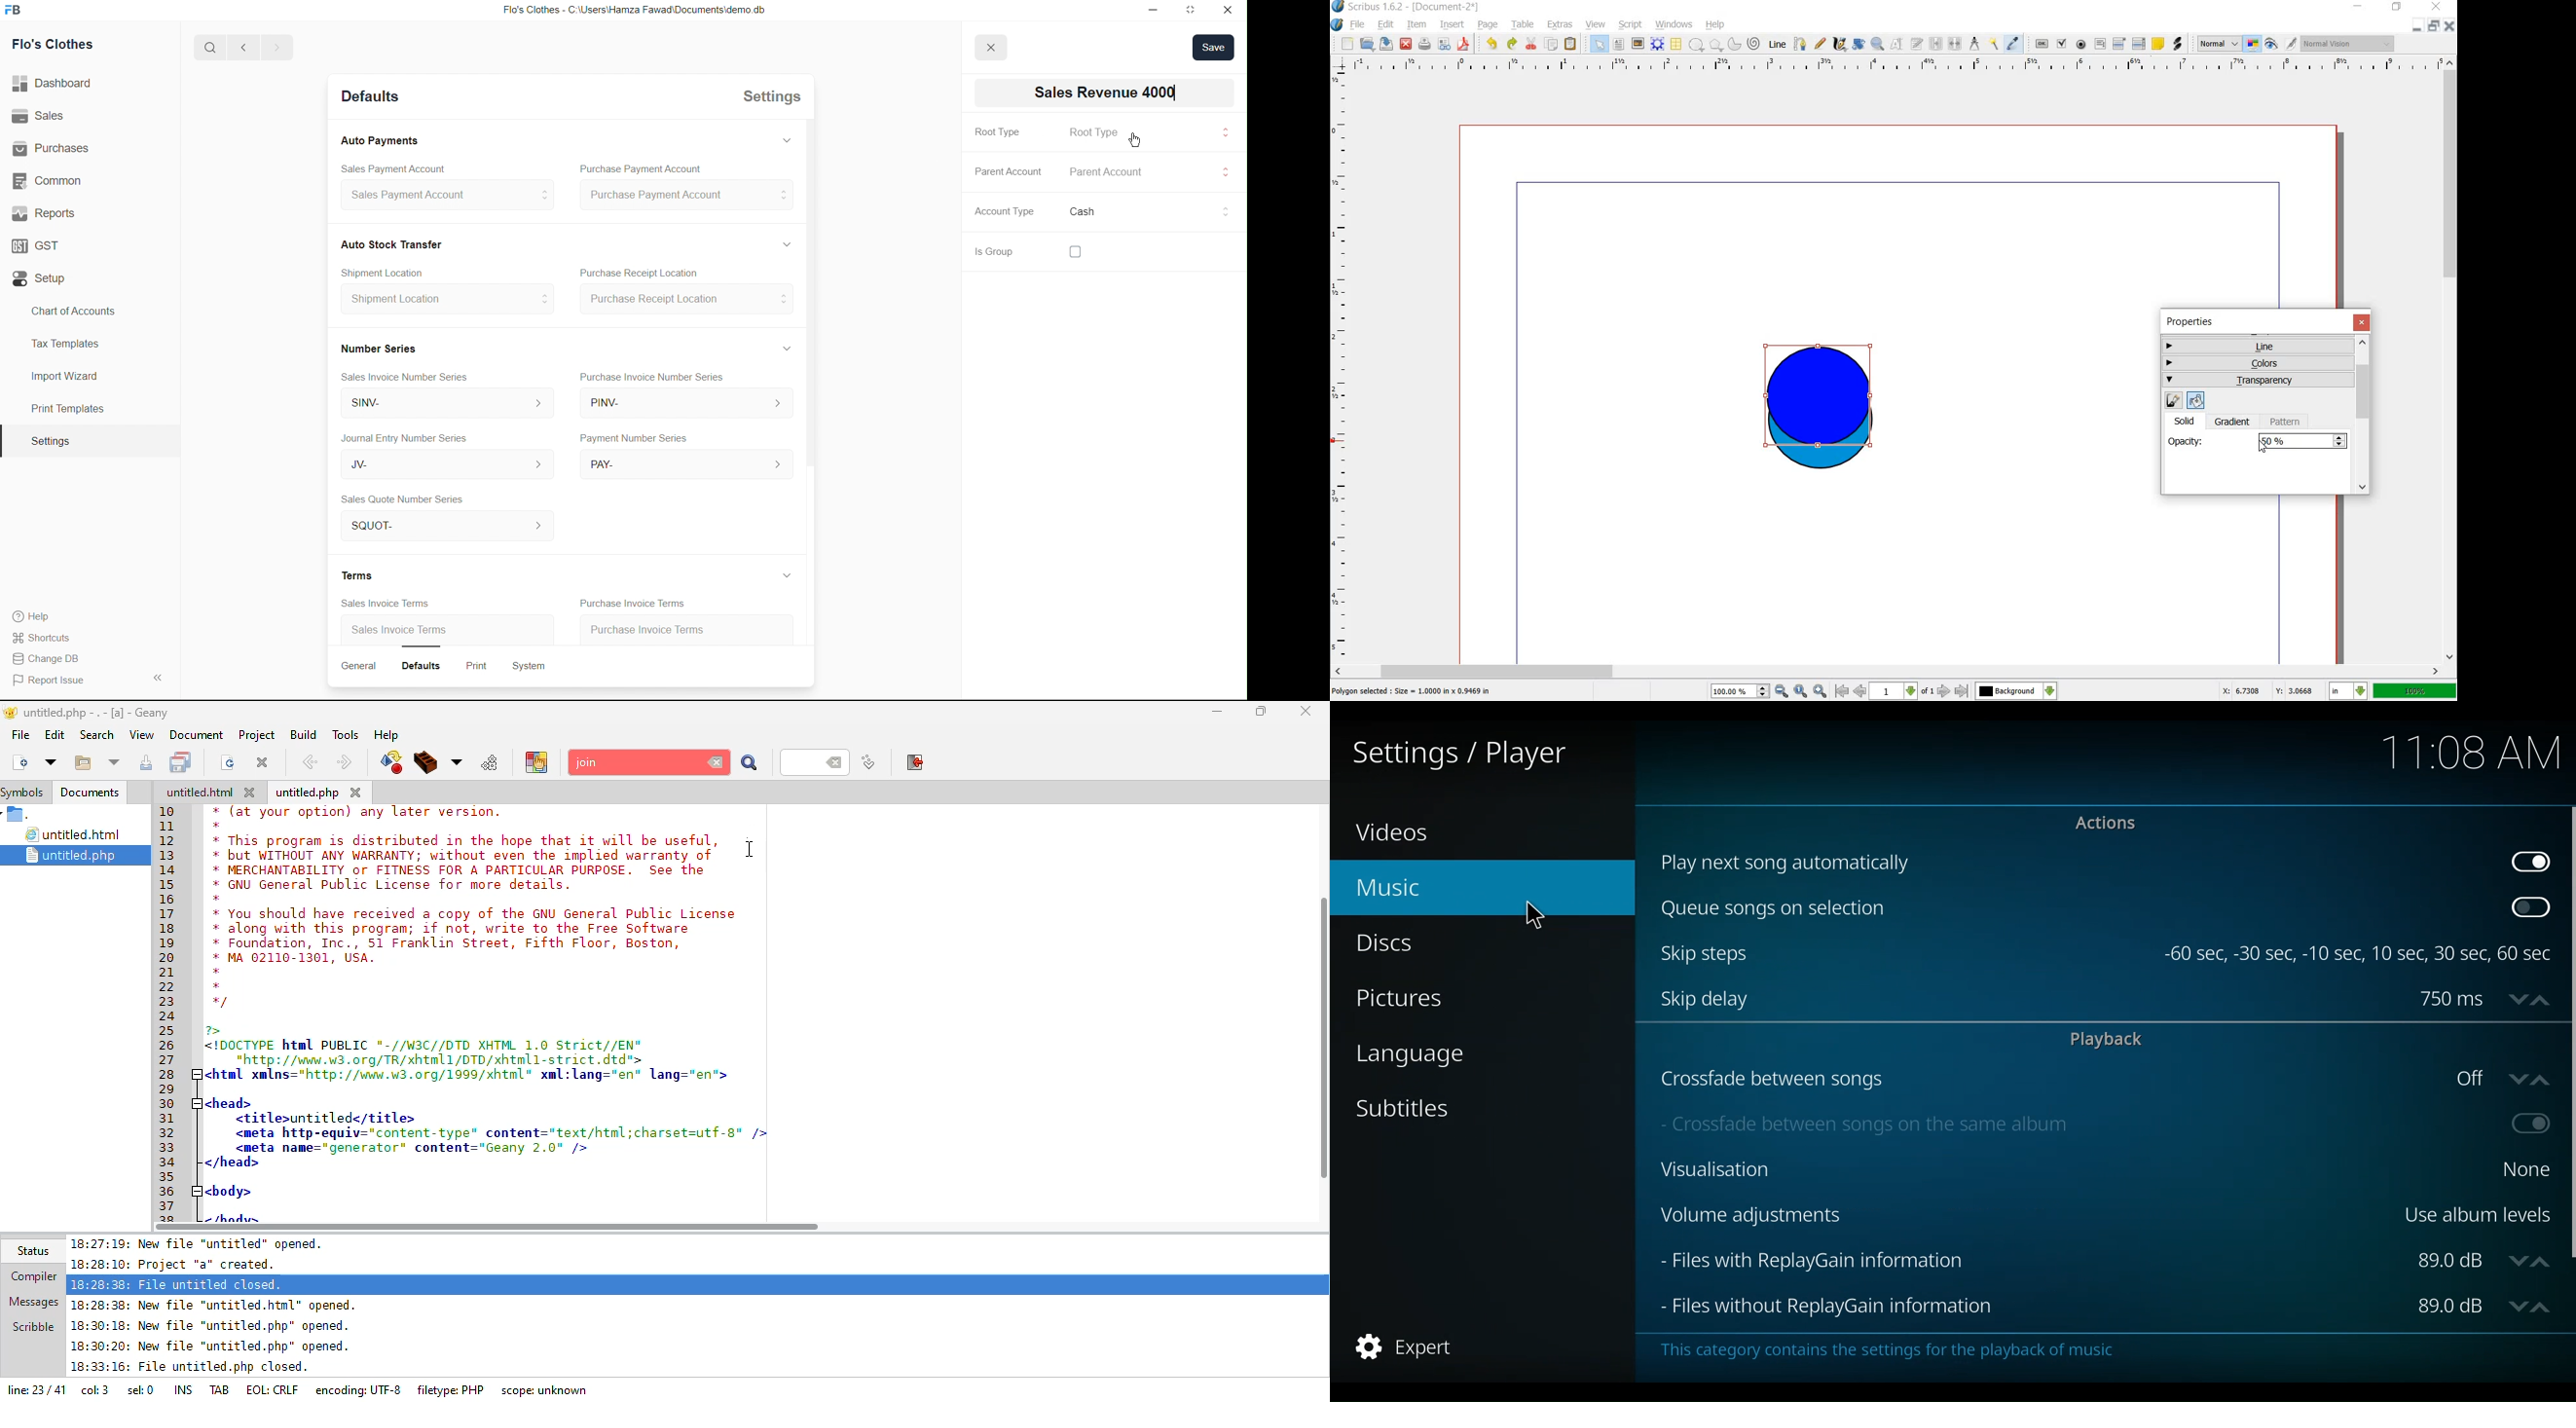  Describe the element at coordinates (228, 762) in the screenshot. I see `reload` at that location.